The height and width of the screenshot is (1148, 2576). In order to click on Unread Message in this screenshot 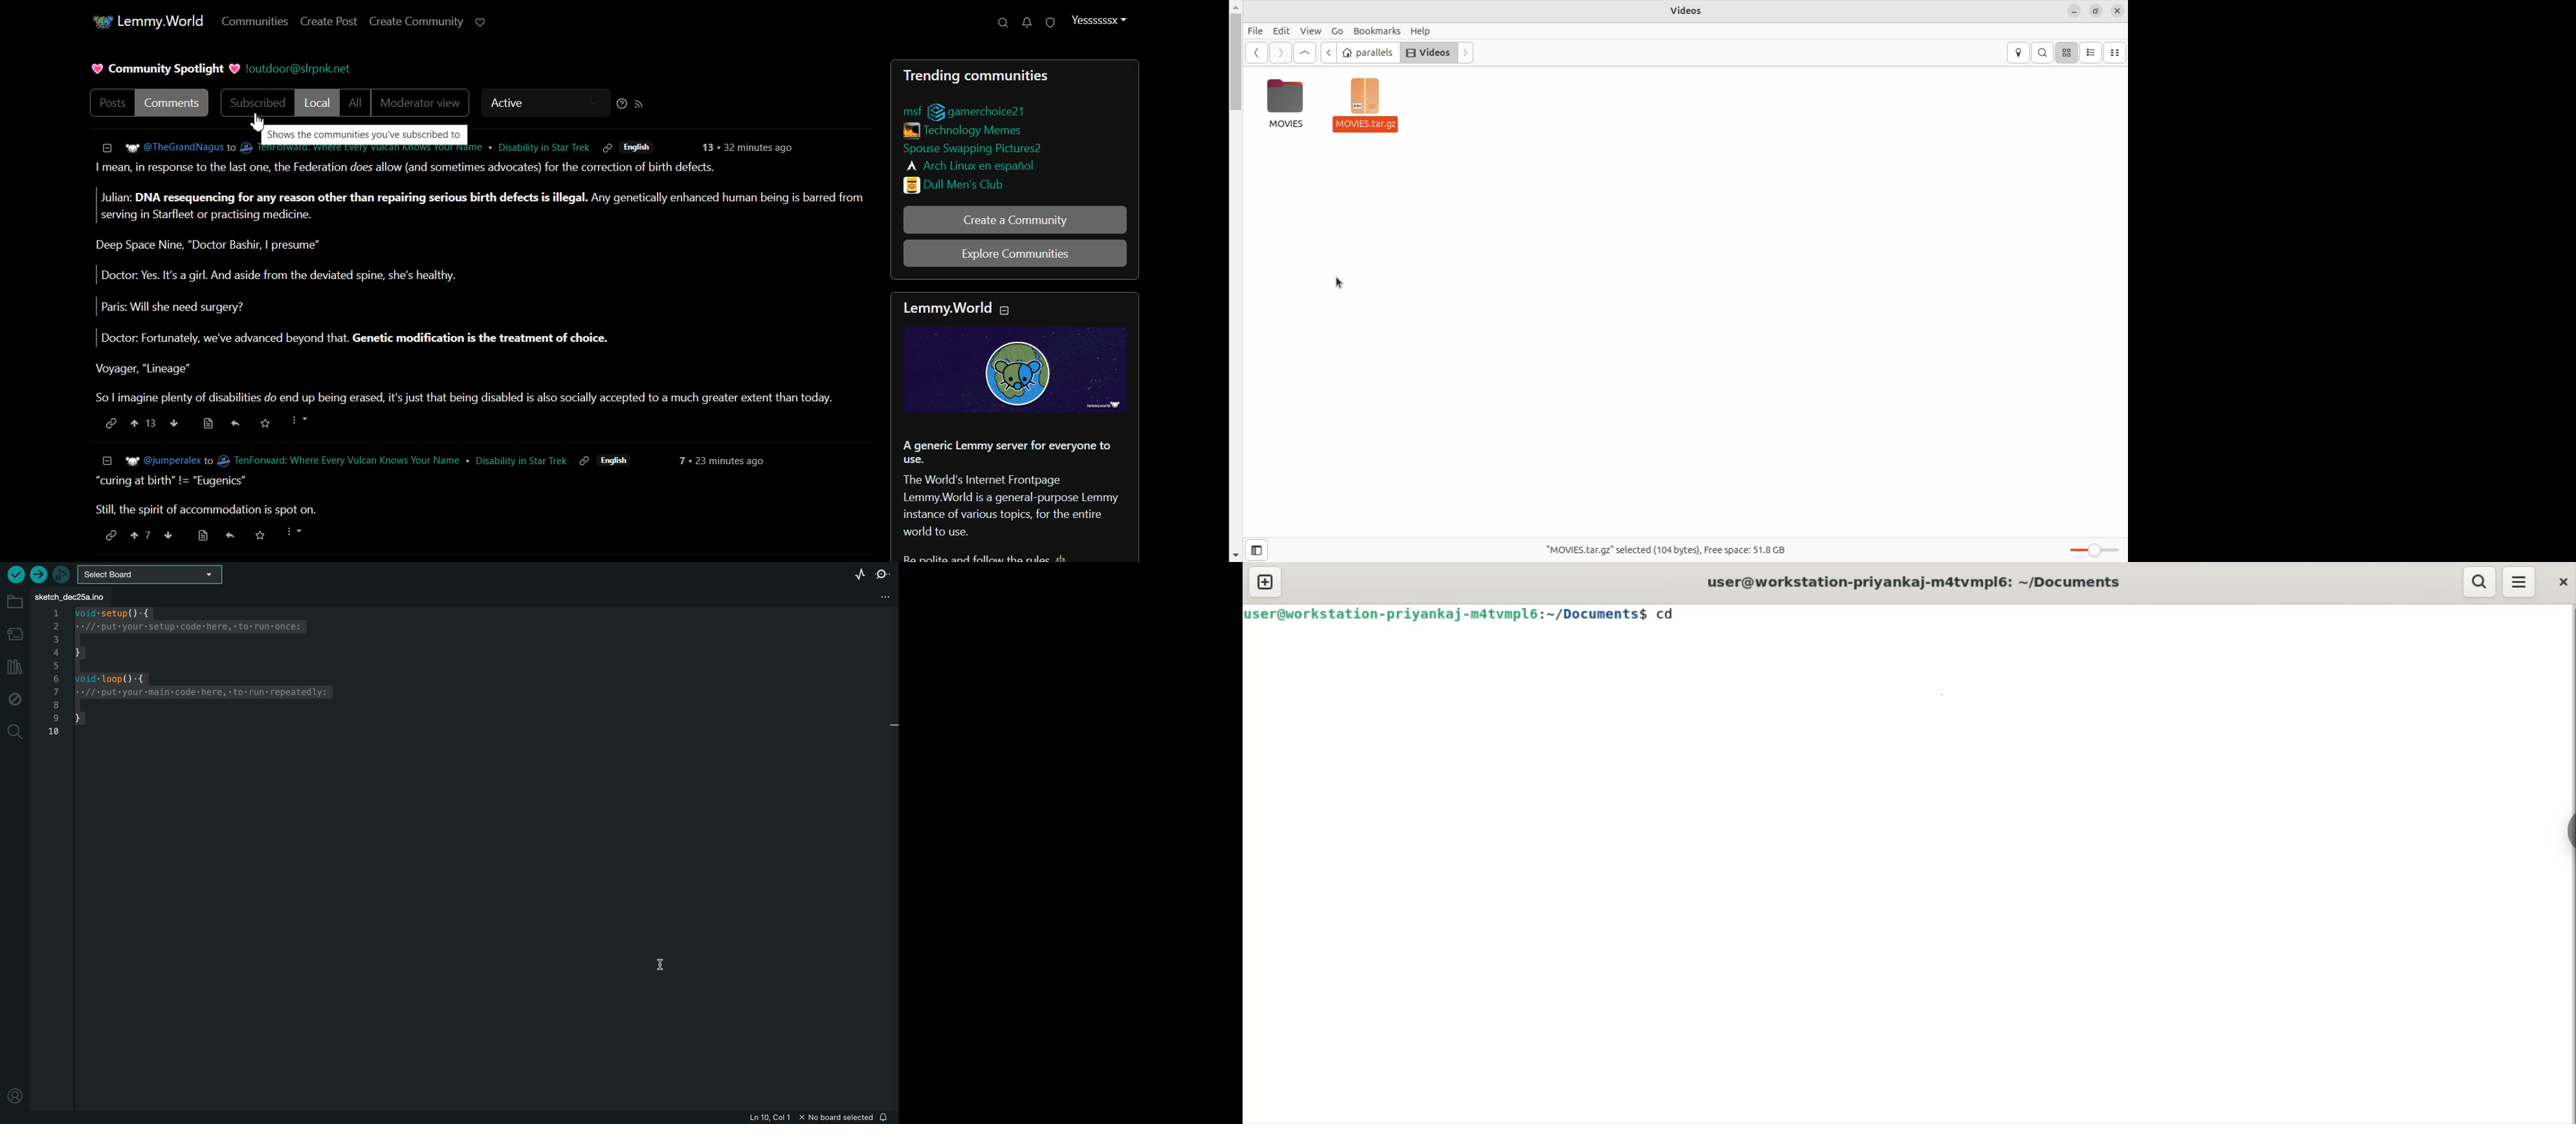, I will do `click(1028, 23)`.